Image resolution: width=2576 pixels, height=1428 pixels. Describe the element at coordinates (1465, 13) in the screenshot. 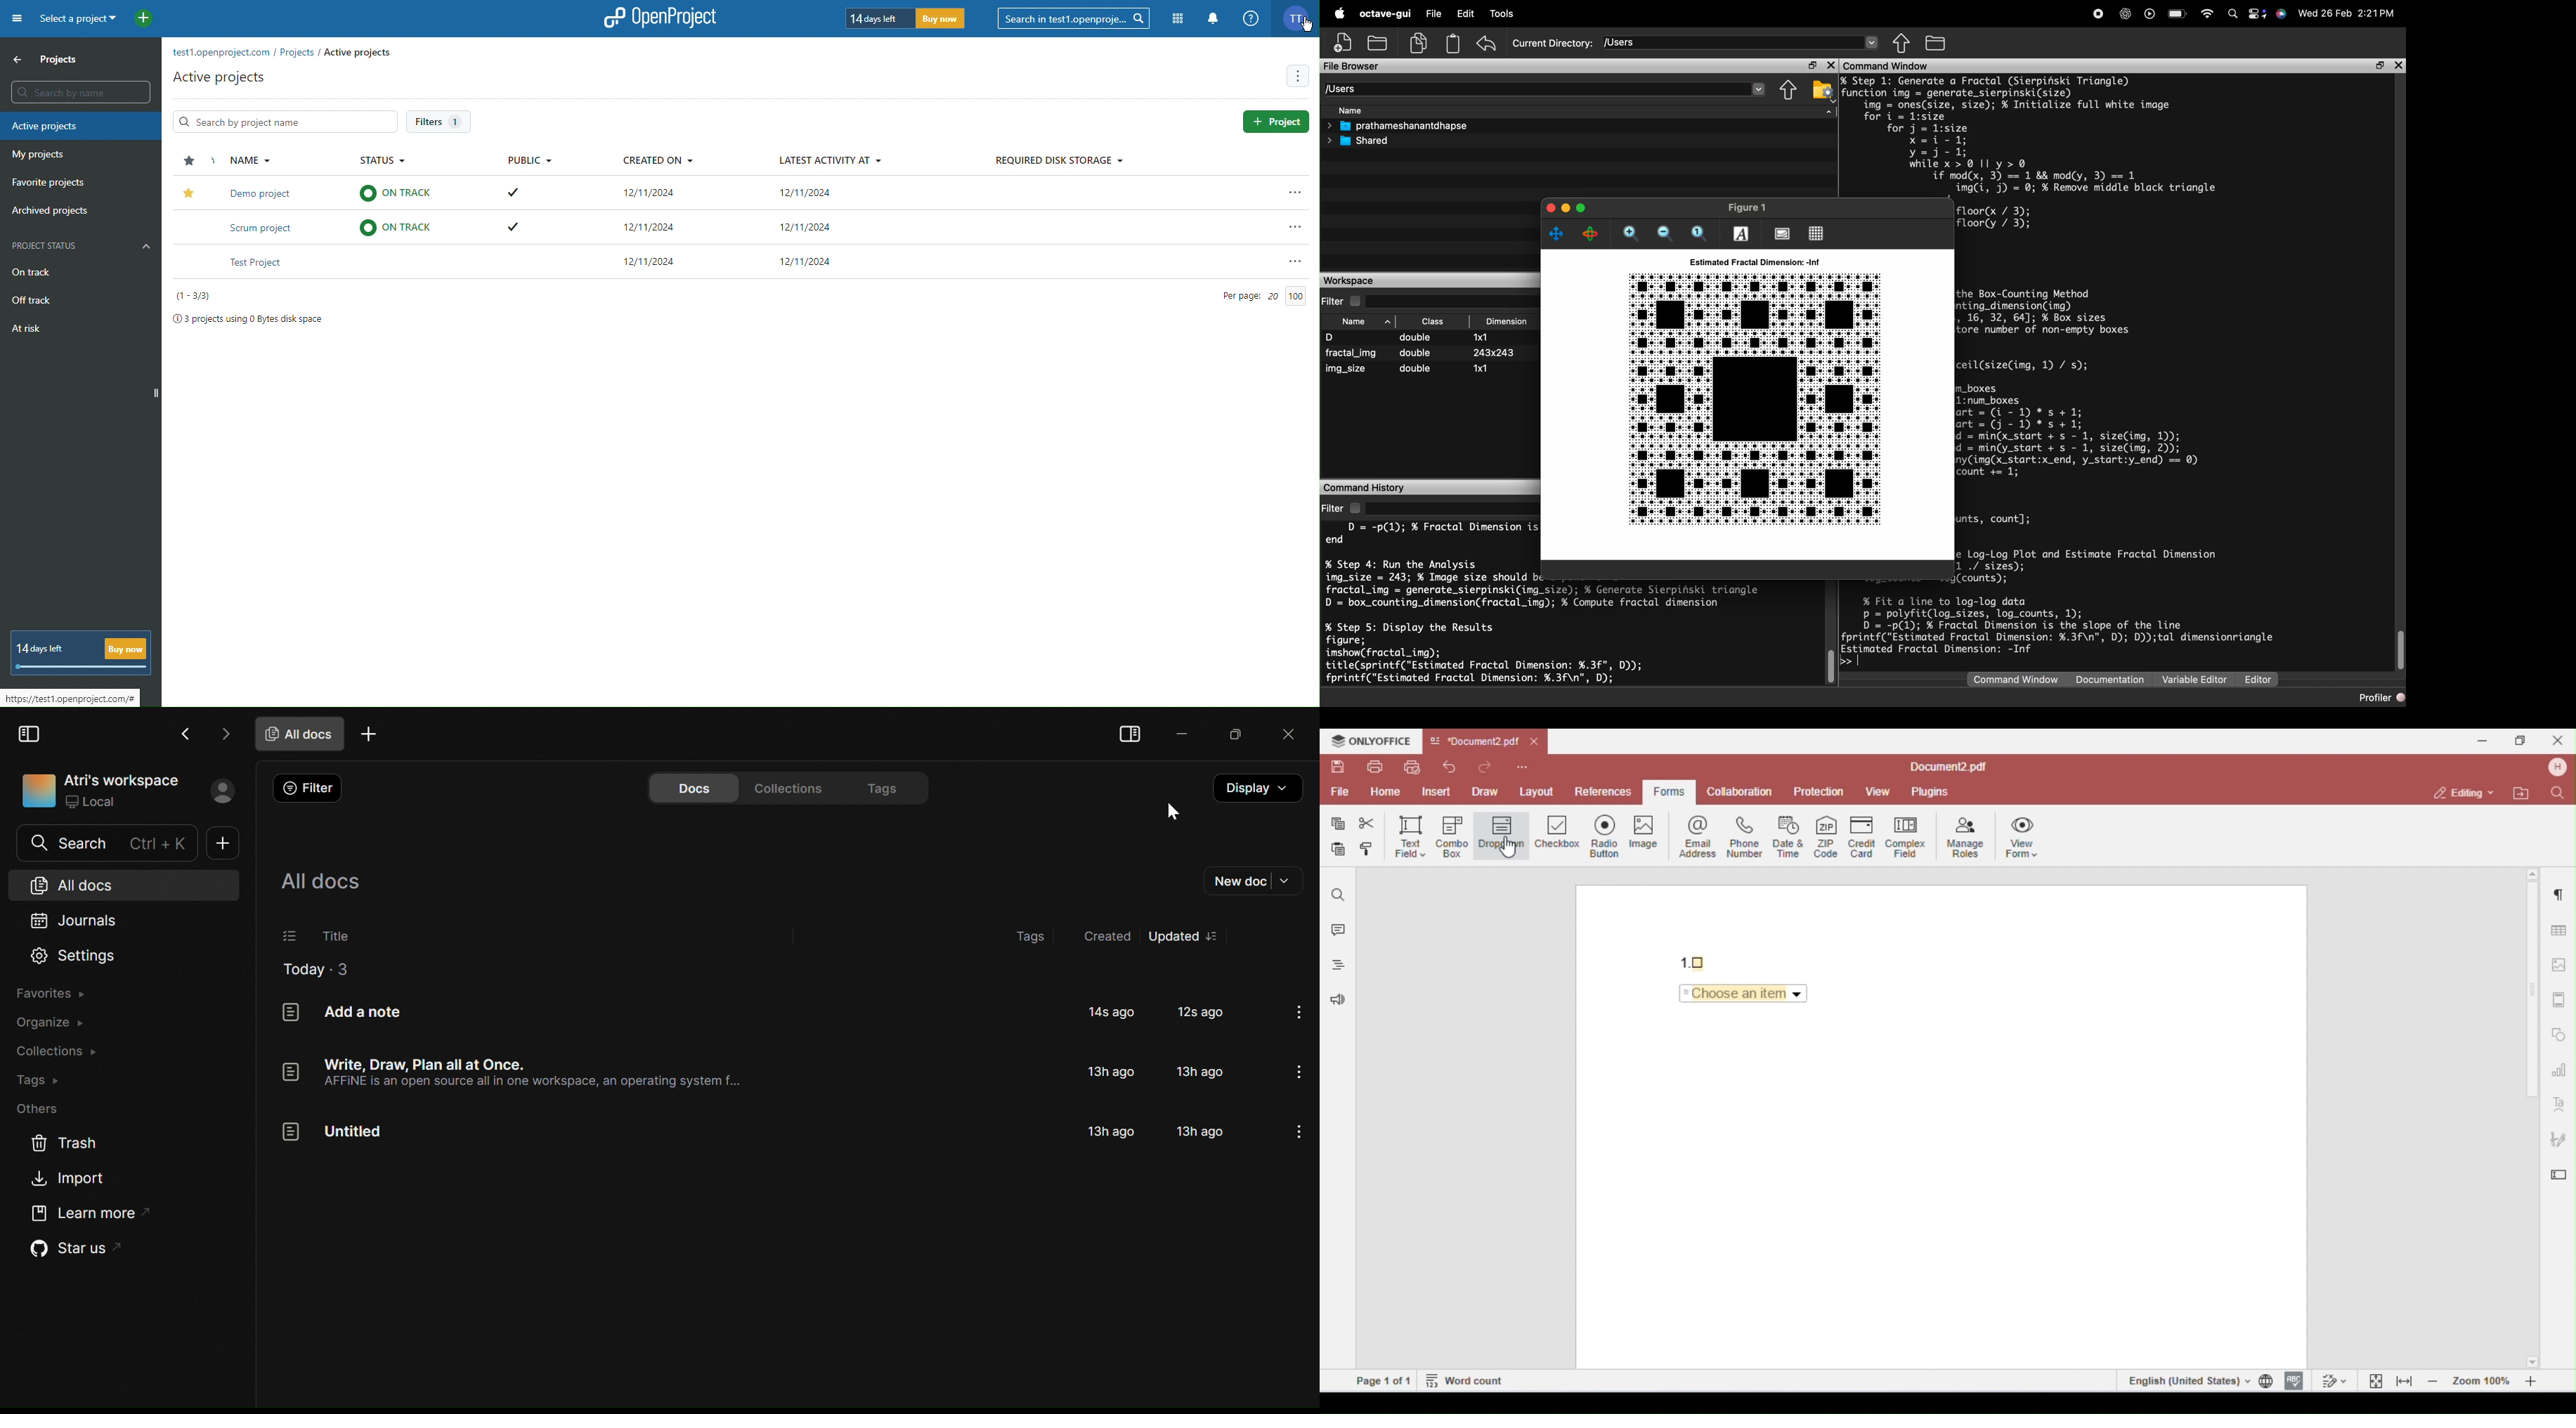

I see `Edit` at that location.